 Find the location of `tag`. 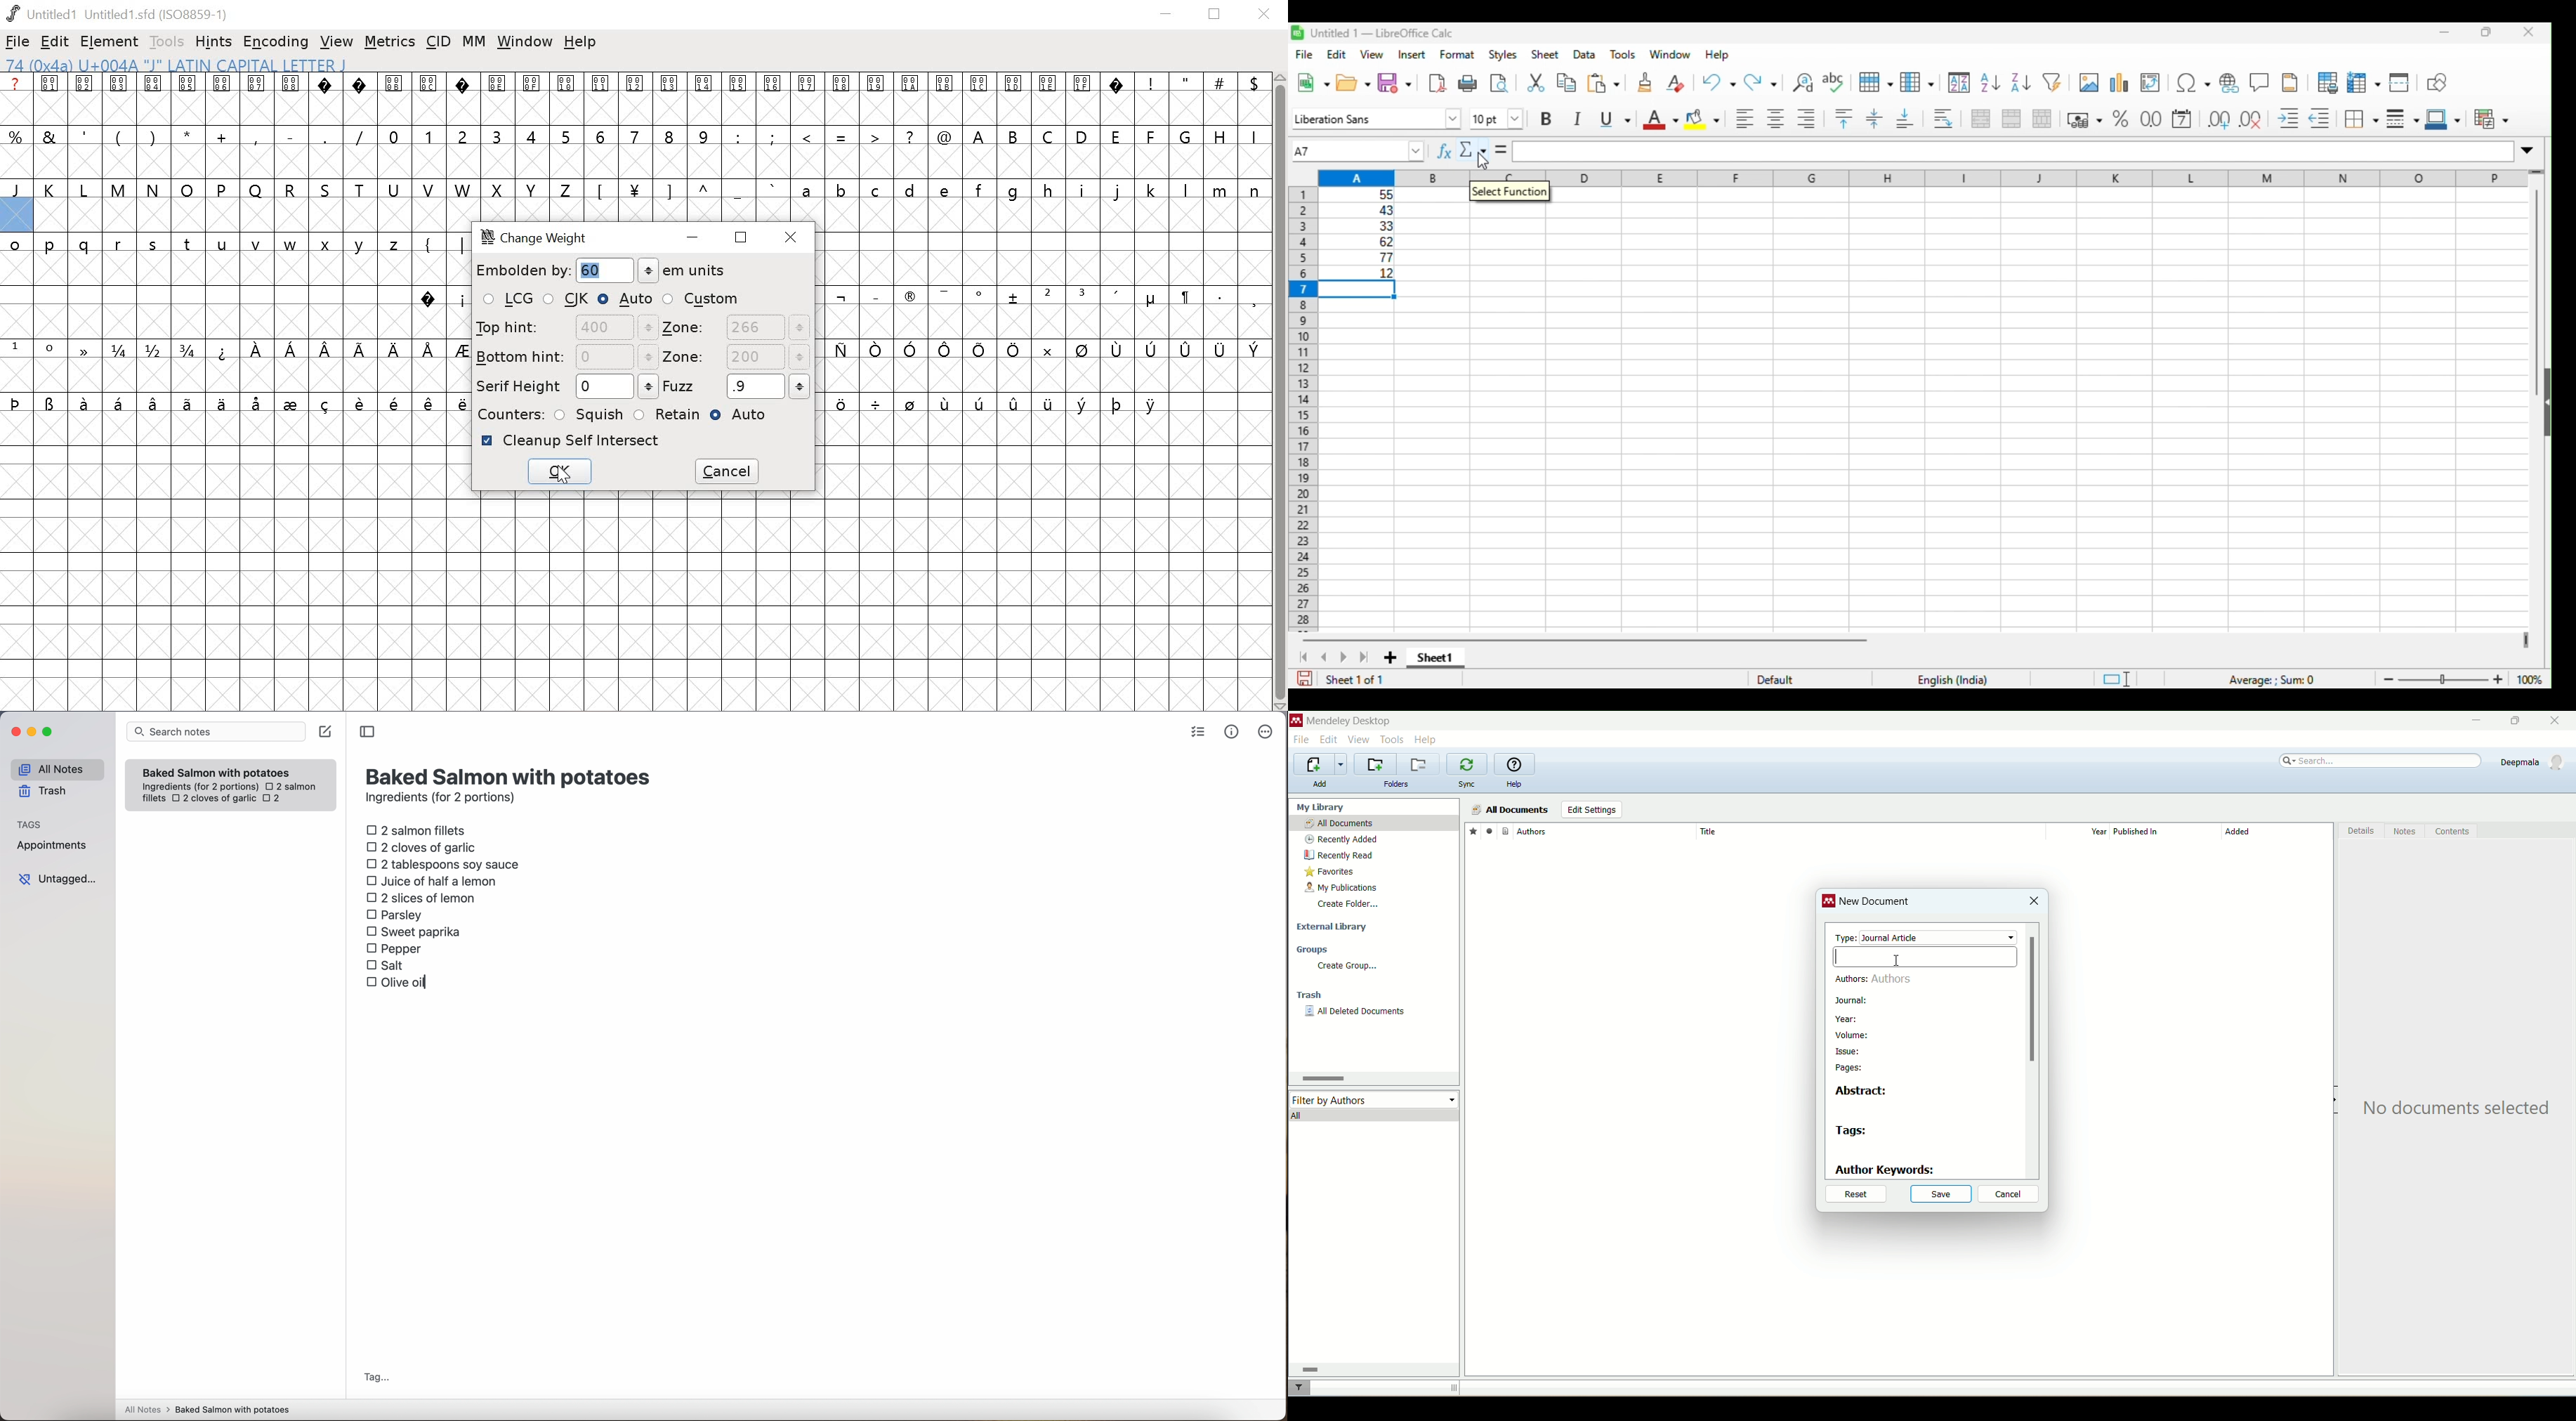

tag is located at coordinates (376, 1379).